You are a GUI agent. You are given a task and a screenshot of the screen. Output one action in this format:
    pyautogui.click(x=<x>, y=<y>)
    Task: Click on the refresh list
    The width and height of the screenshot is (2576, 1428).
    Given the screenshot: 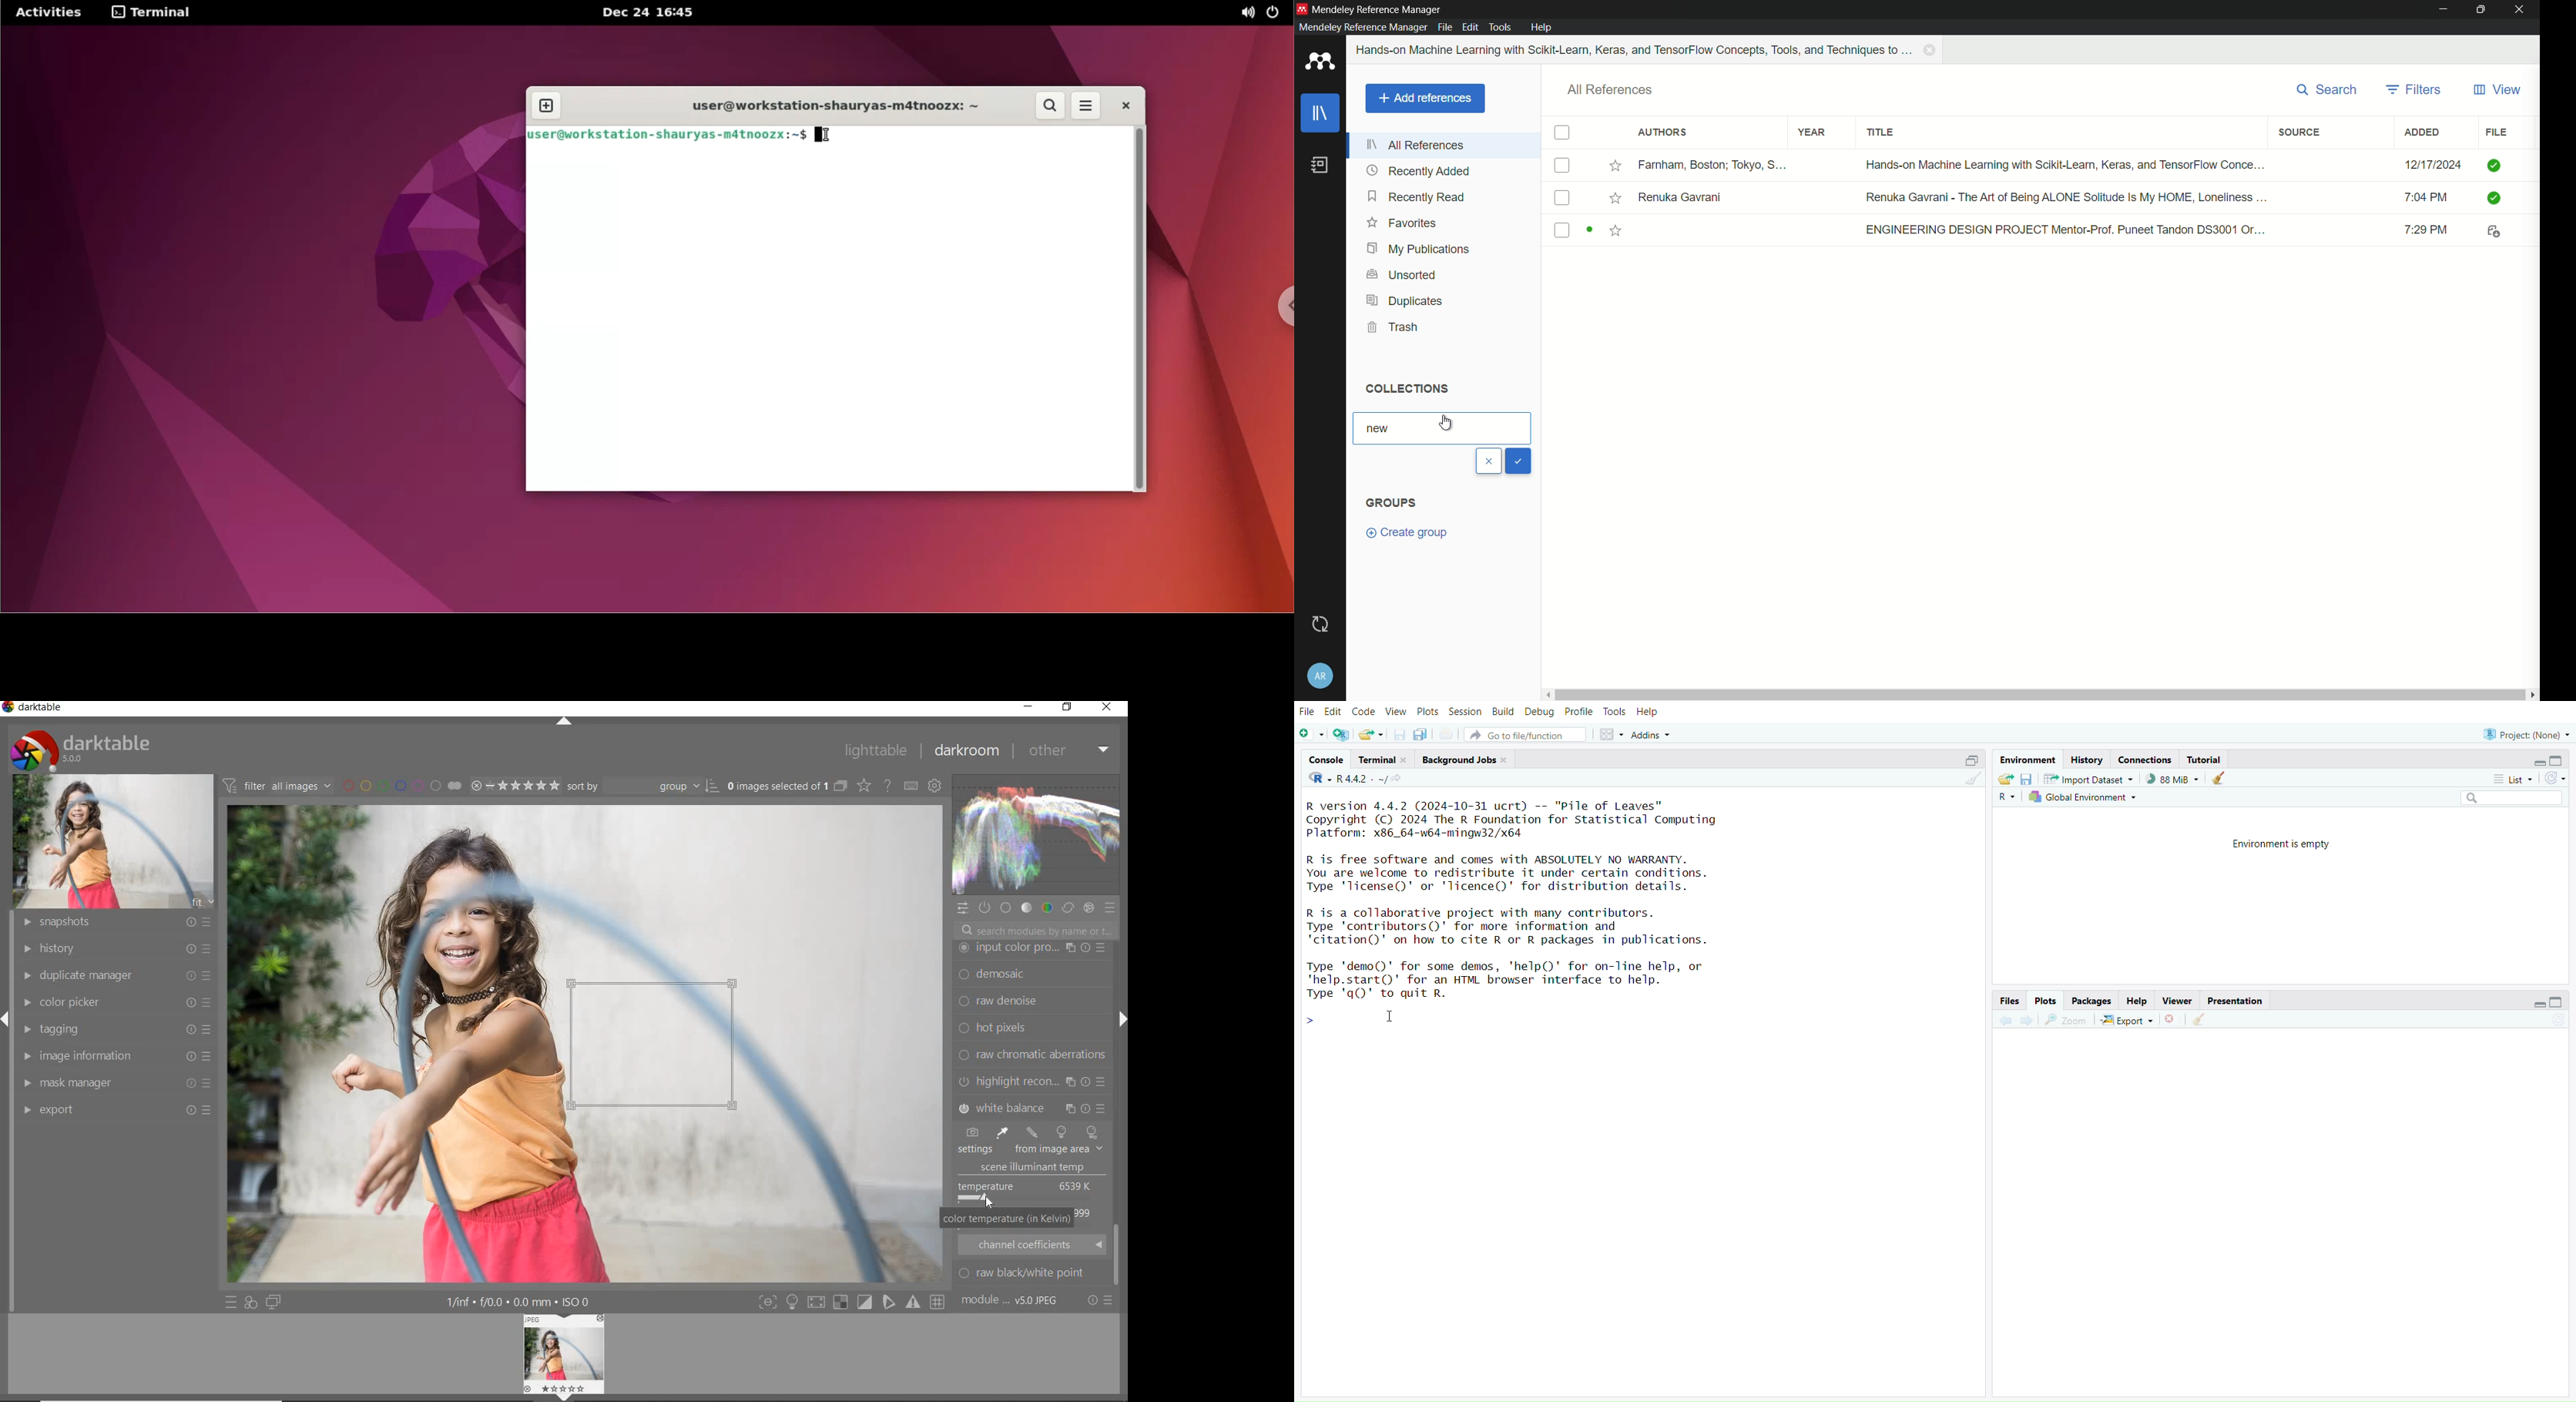 What is the action you would take?
    pyautogui.click(x=2555, y=777)
    